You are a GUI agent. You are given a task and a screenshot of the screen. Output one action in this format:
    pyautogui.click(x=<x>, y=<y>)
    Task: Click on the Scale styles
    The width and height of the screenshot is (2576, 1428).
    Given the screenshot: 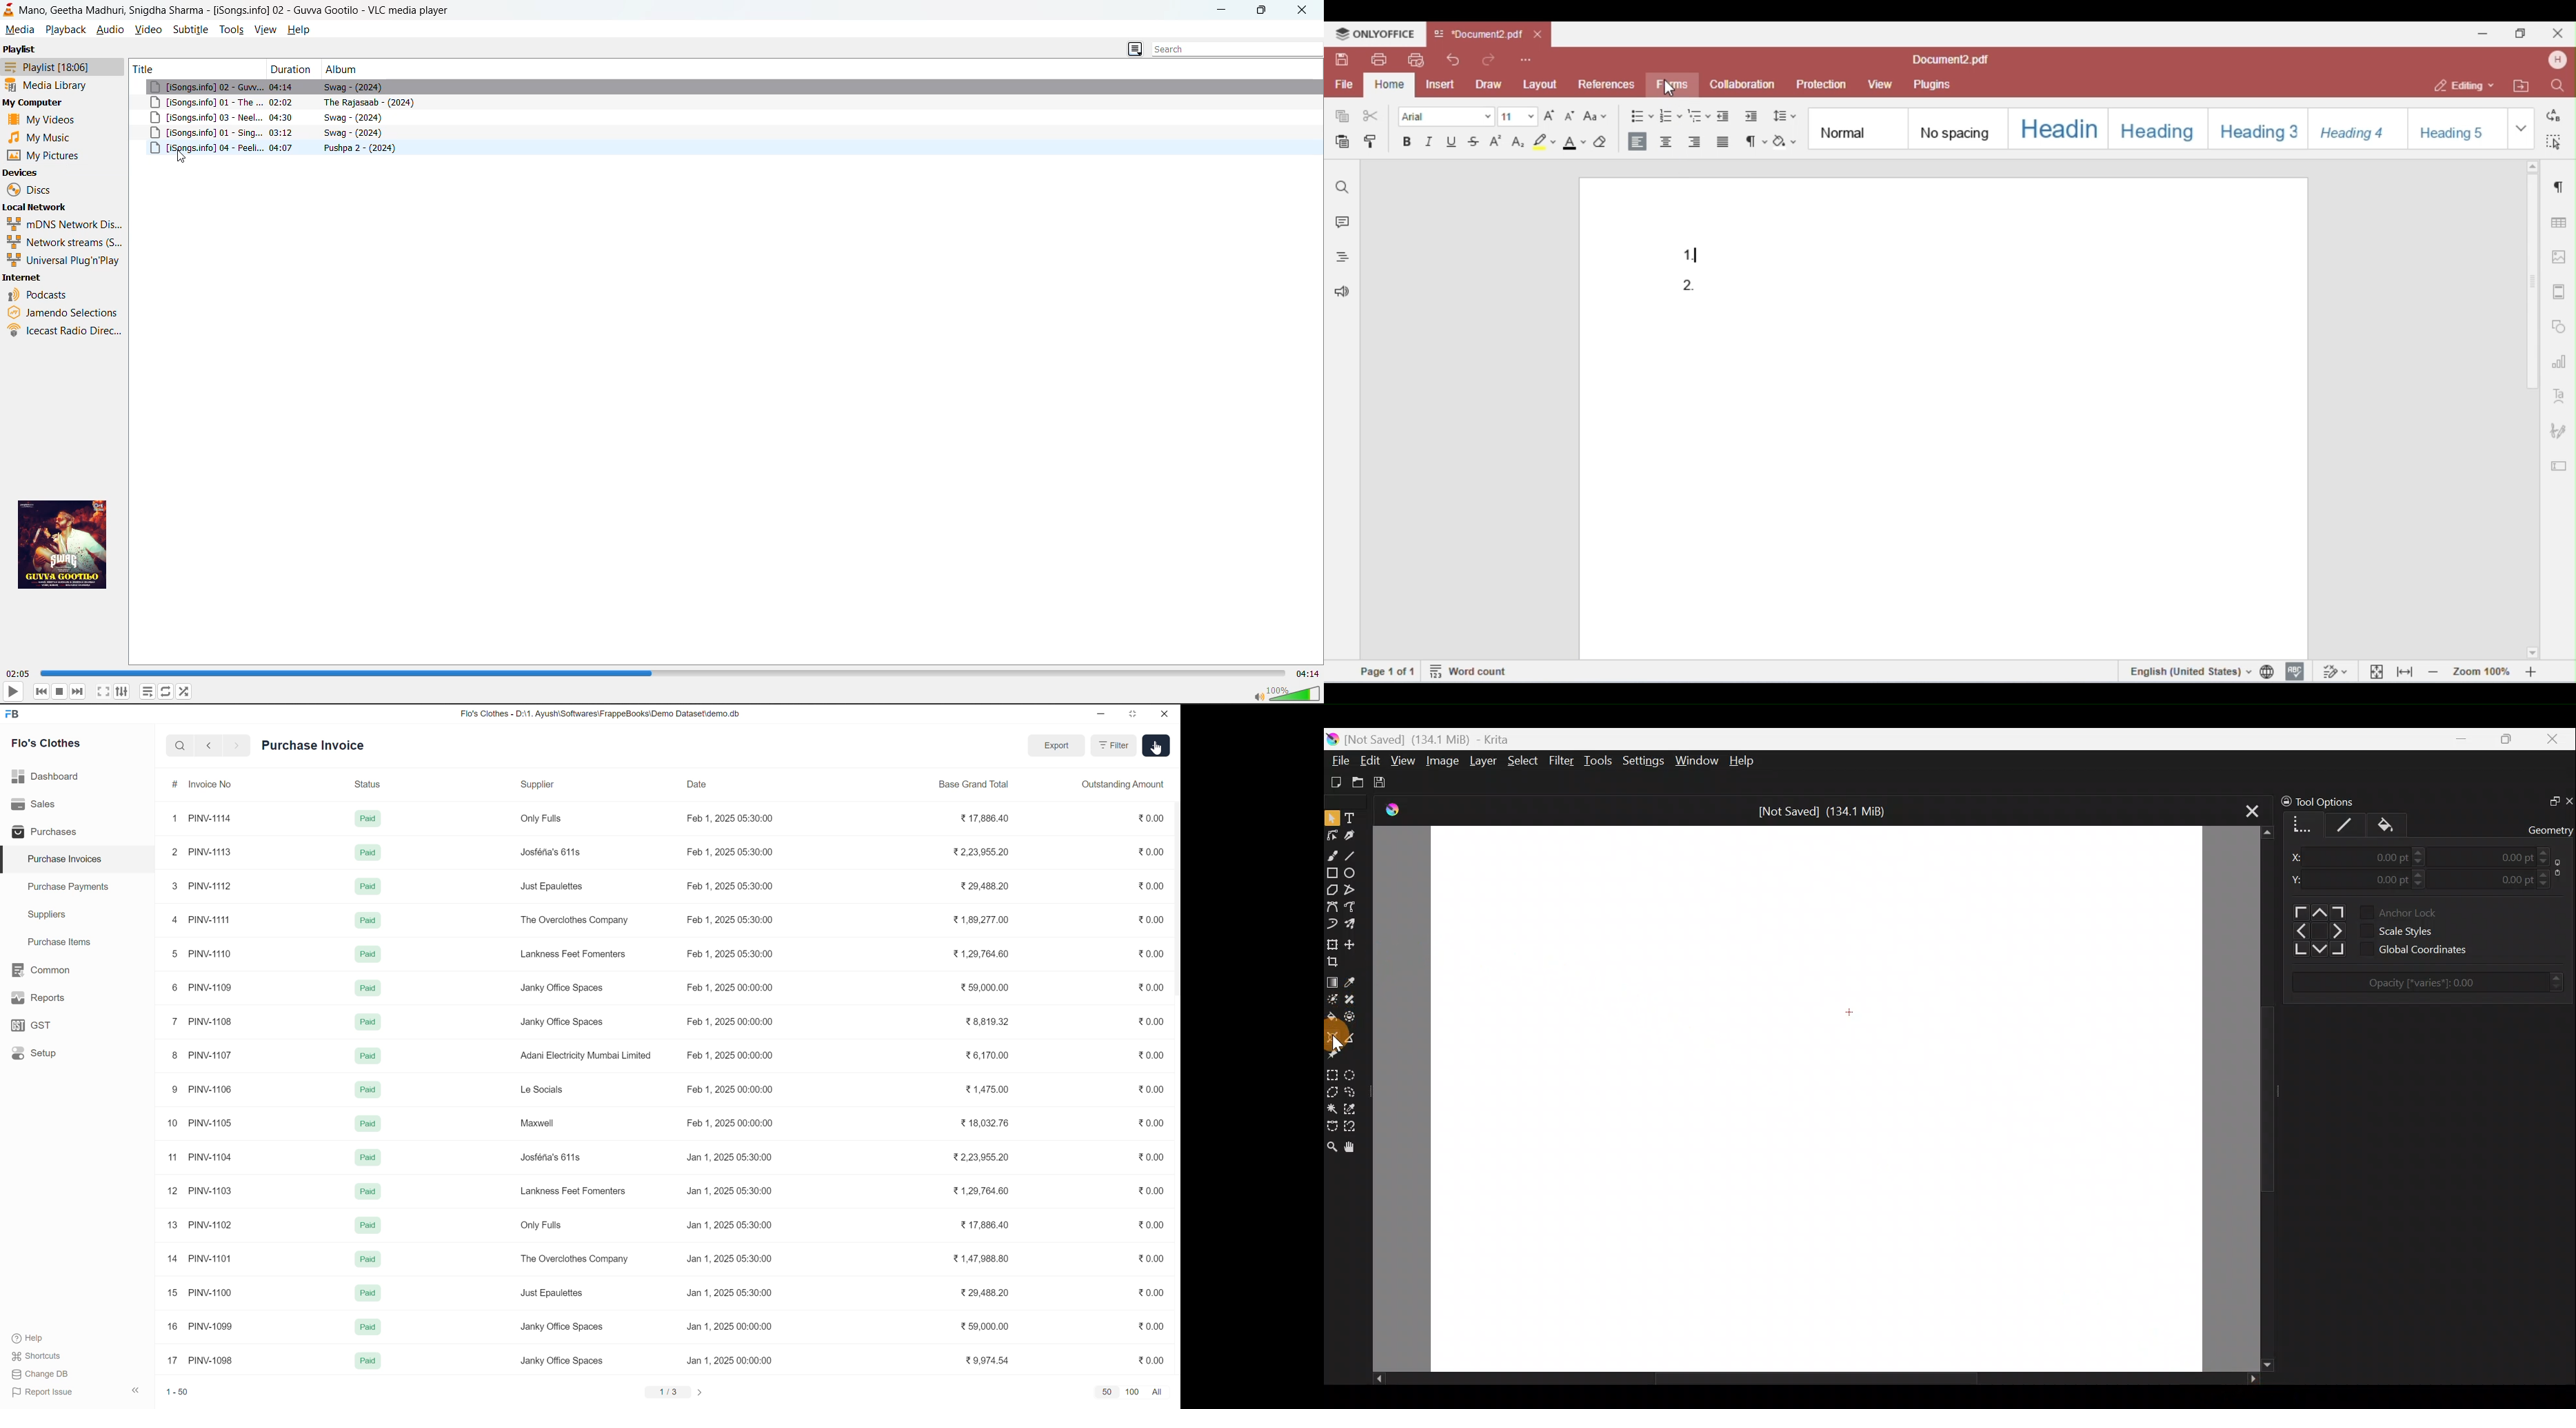 What is the action you would take?
    pyautogui.click(x=2400, y=932)
    